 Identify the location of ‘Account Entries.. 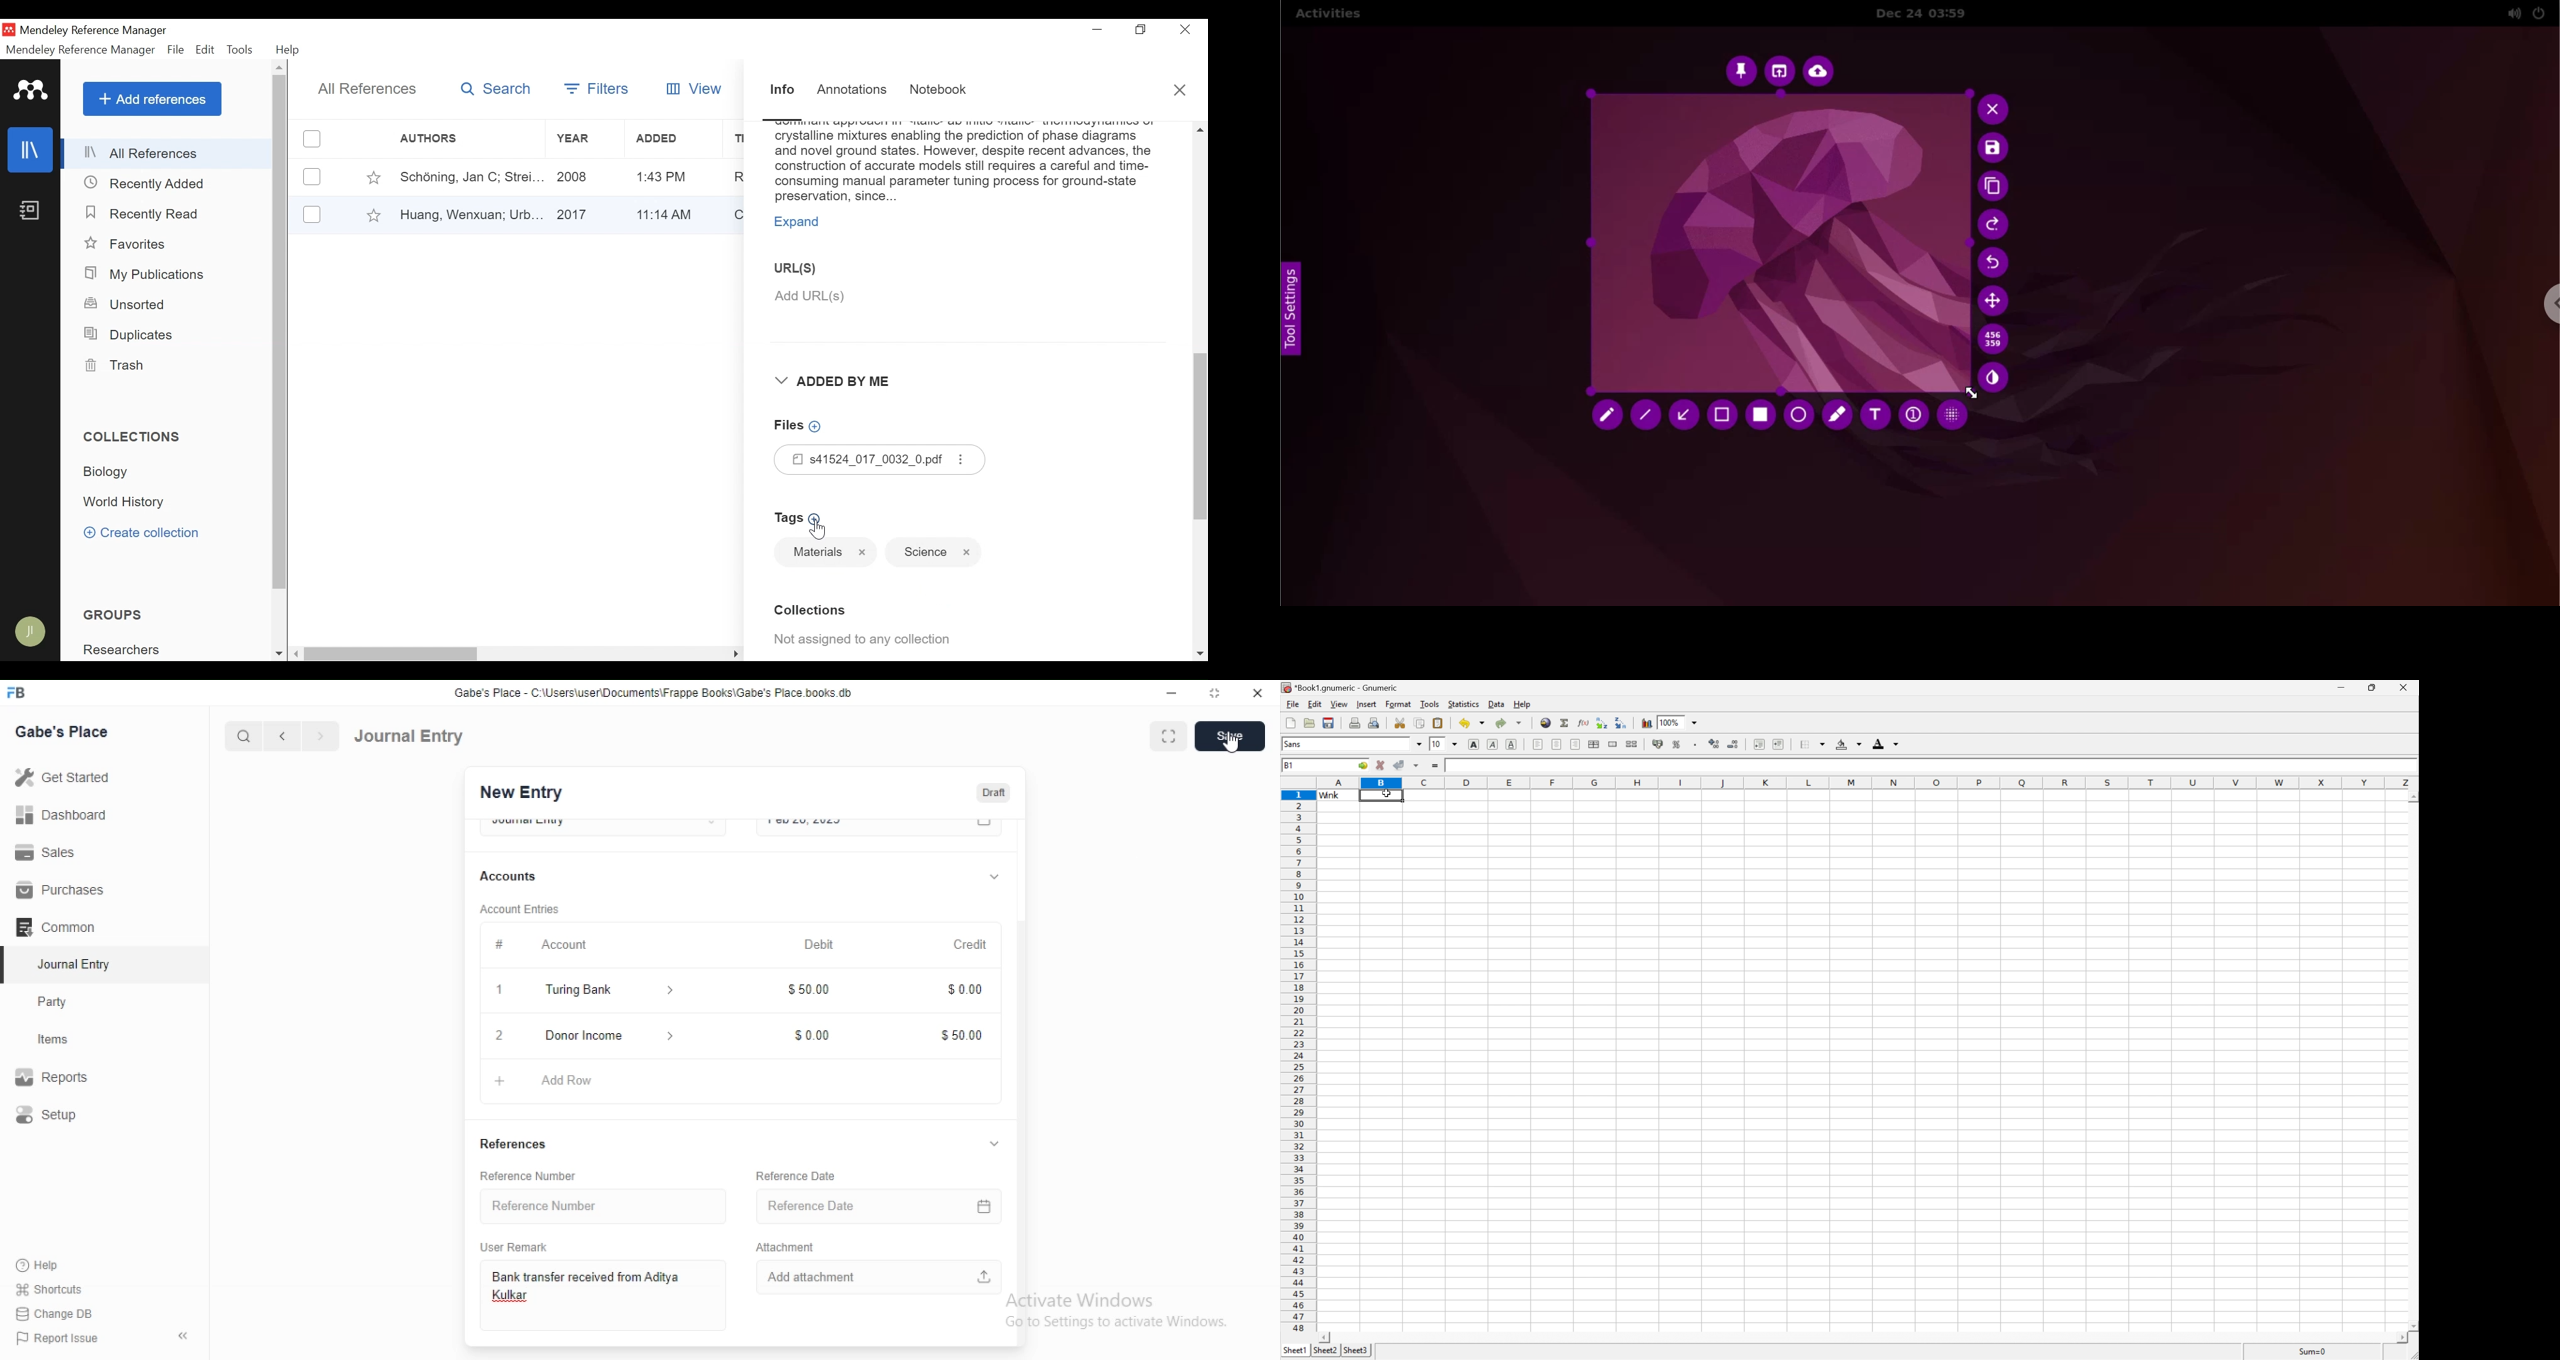
(522, 912).